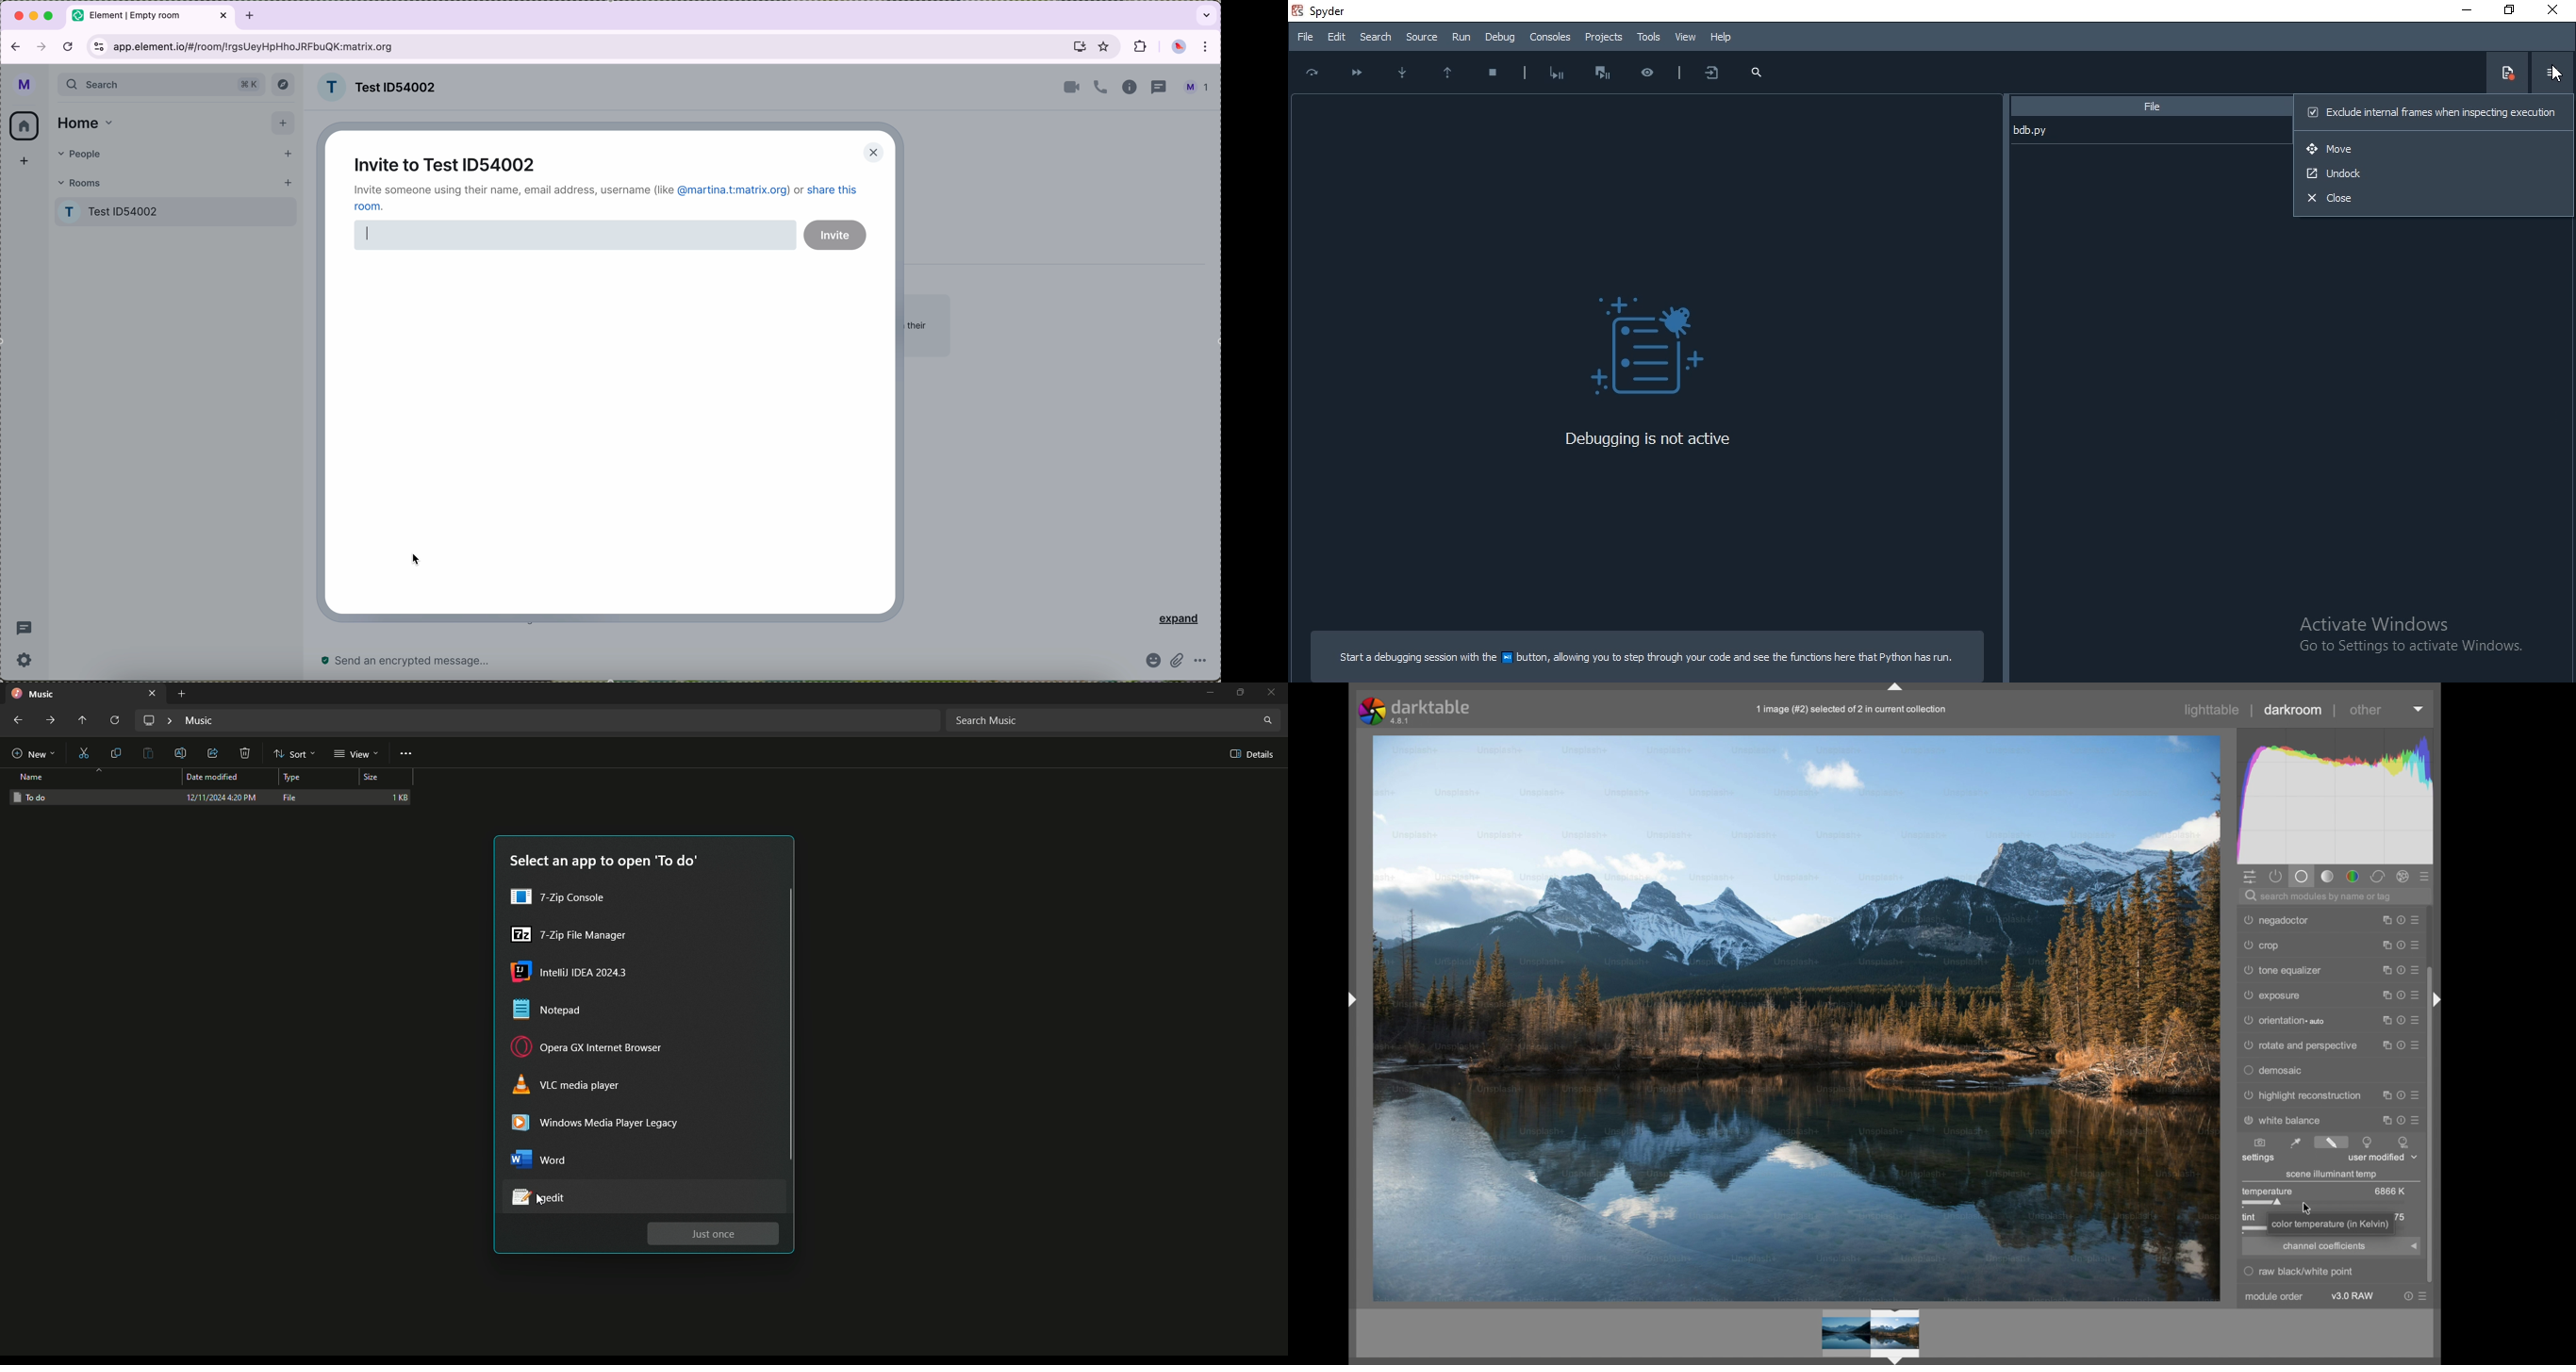  Describe the element at coordinates (1312, 73) in the screenshot. I see `Execute current line` at that location.